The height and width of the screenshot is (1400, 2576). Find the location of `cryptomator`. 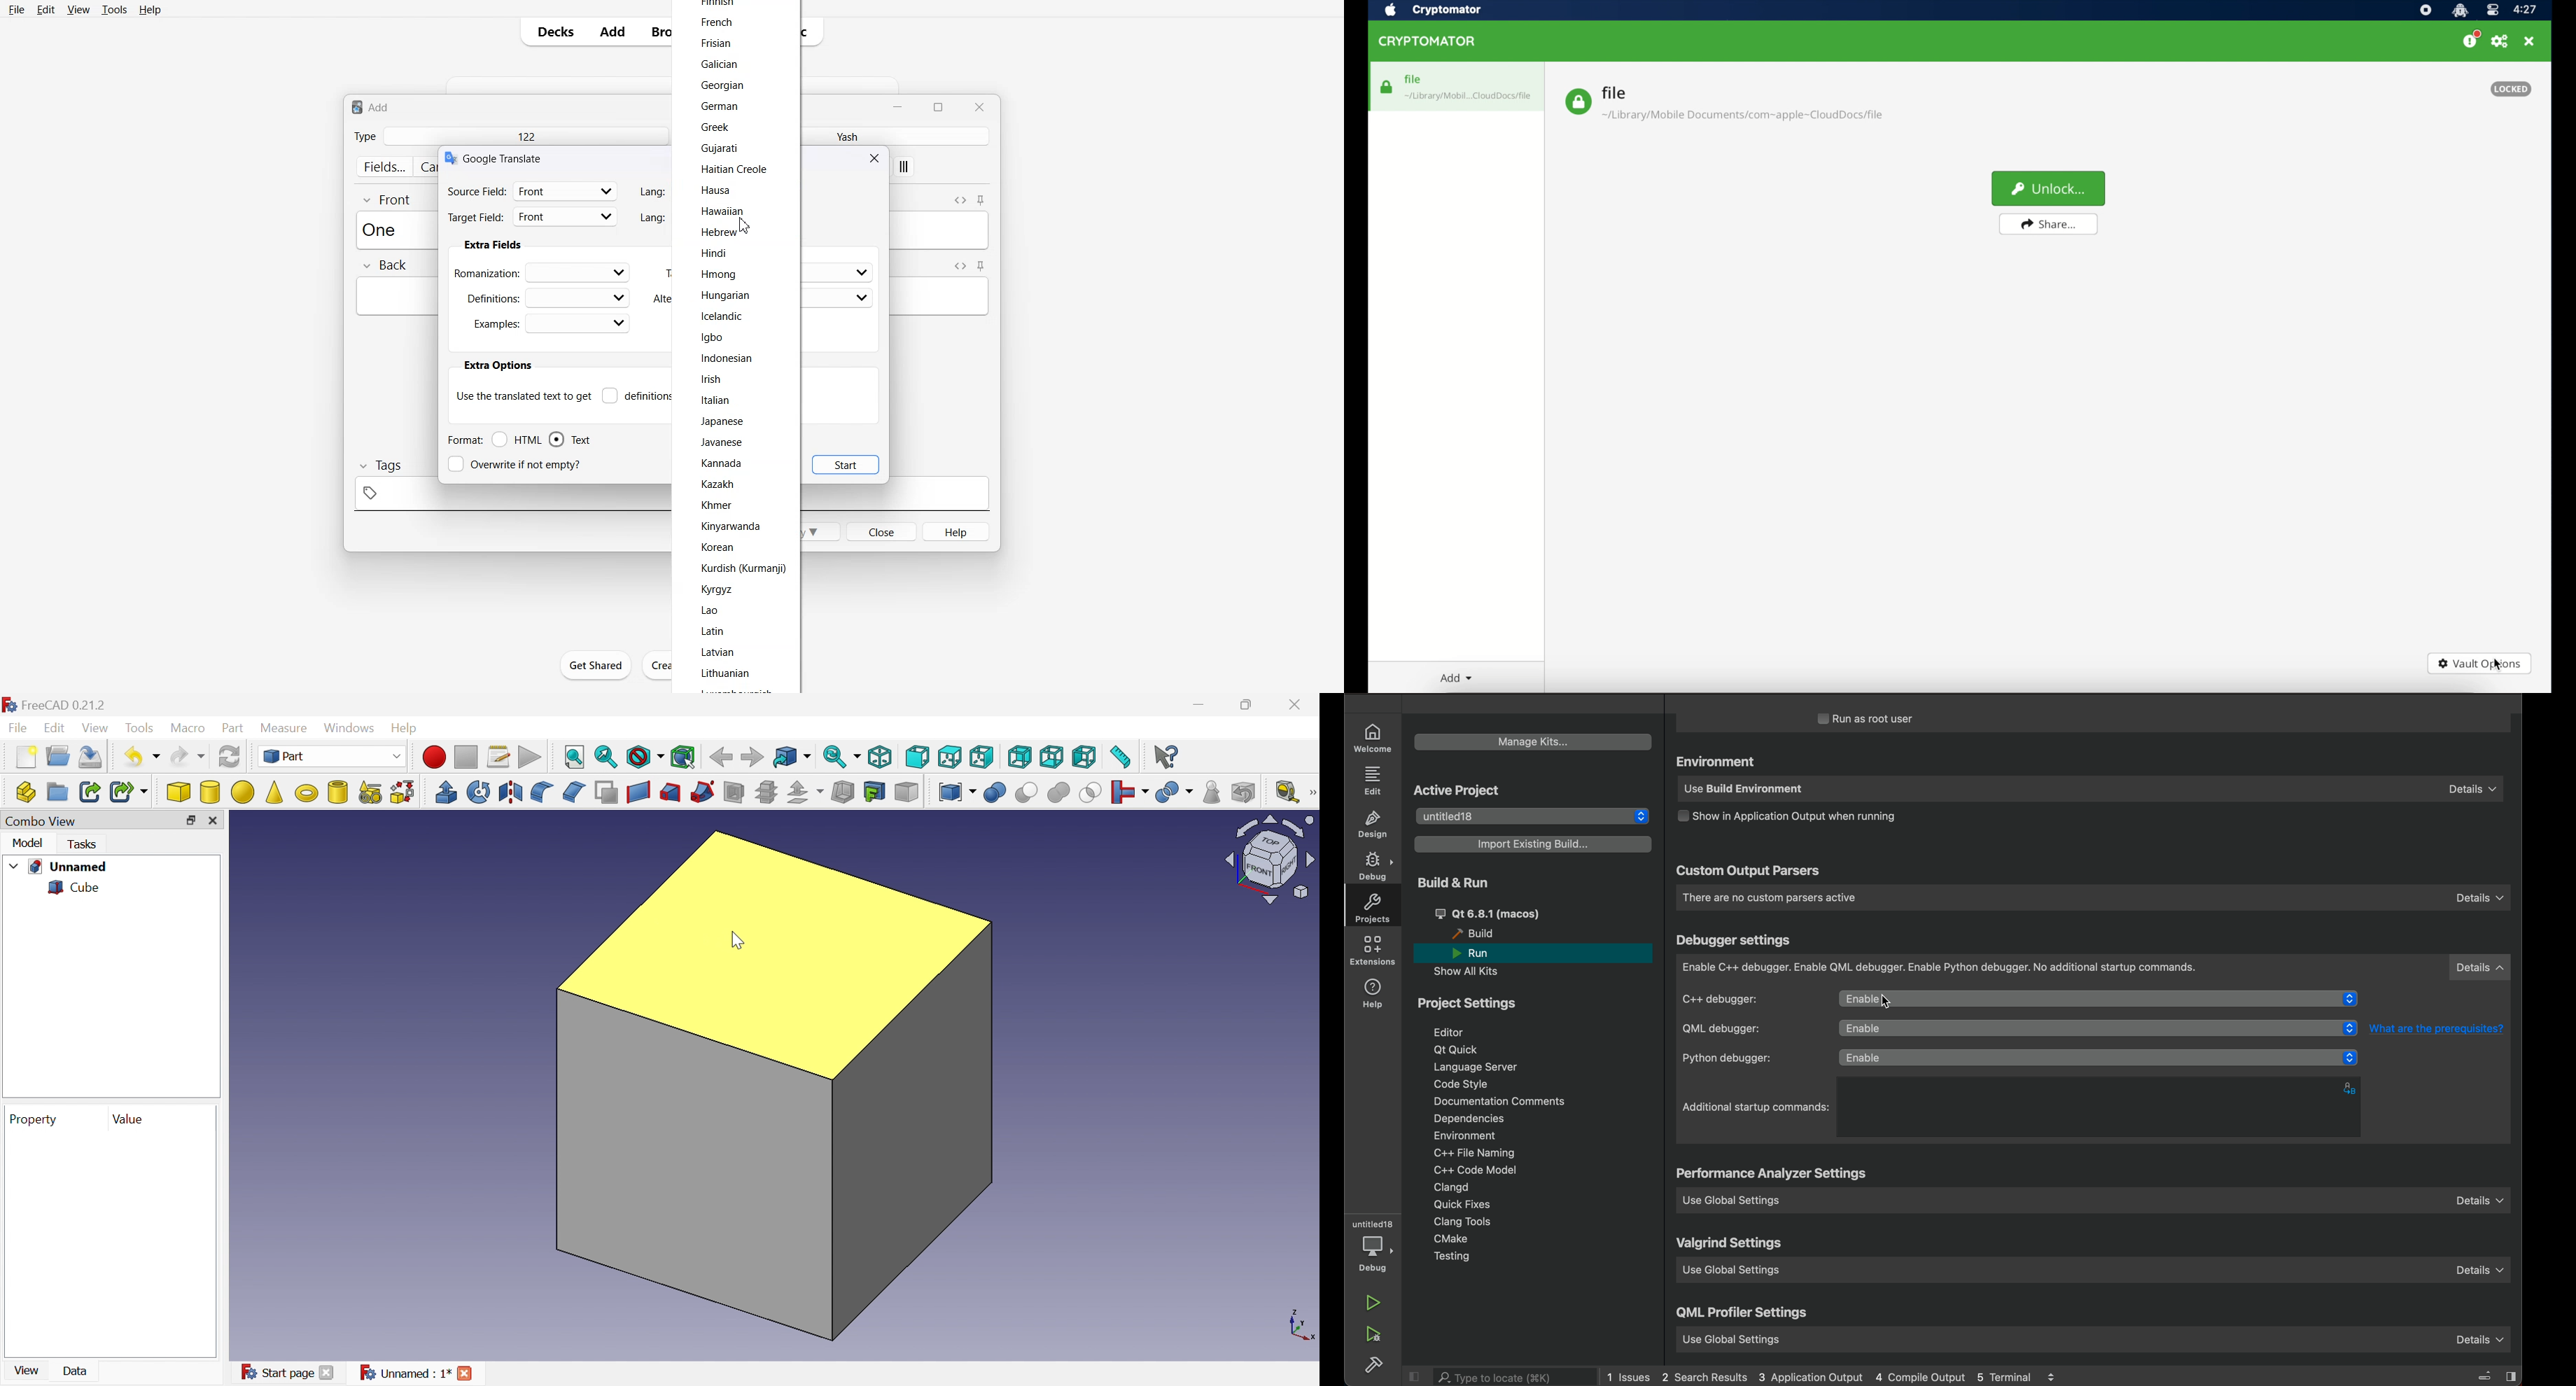

cryptomator is located at coordinates (1447, 10).